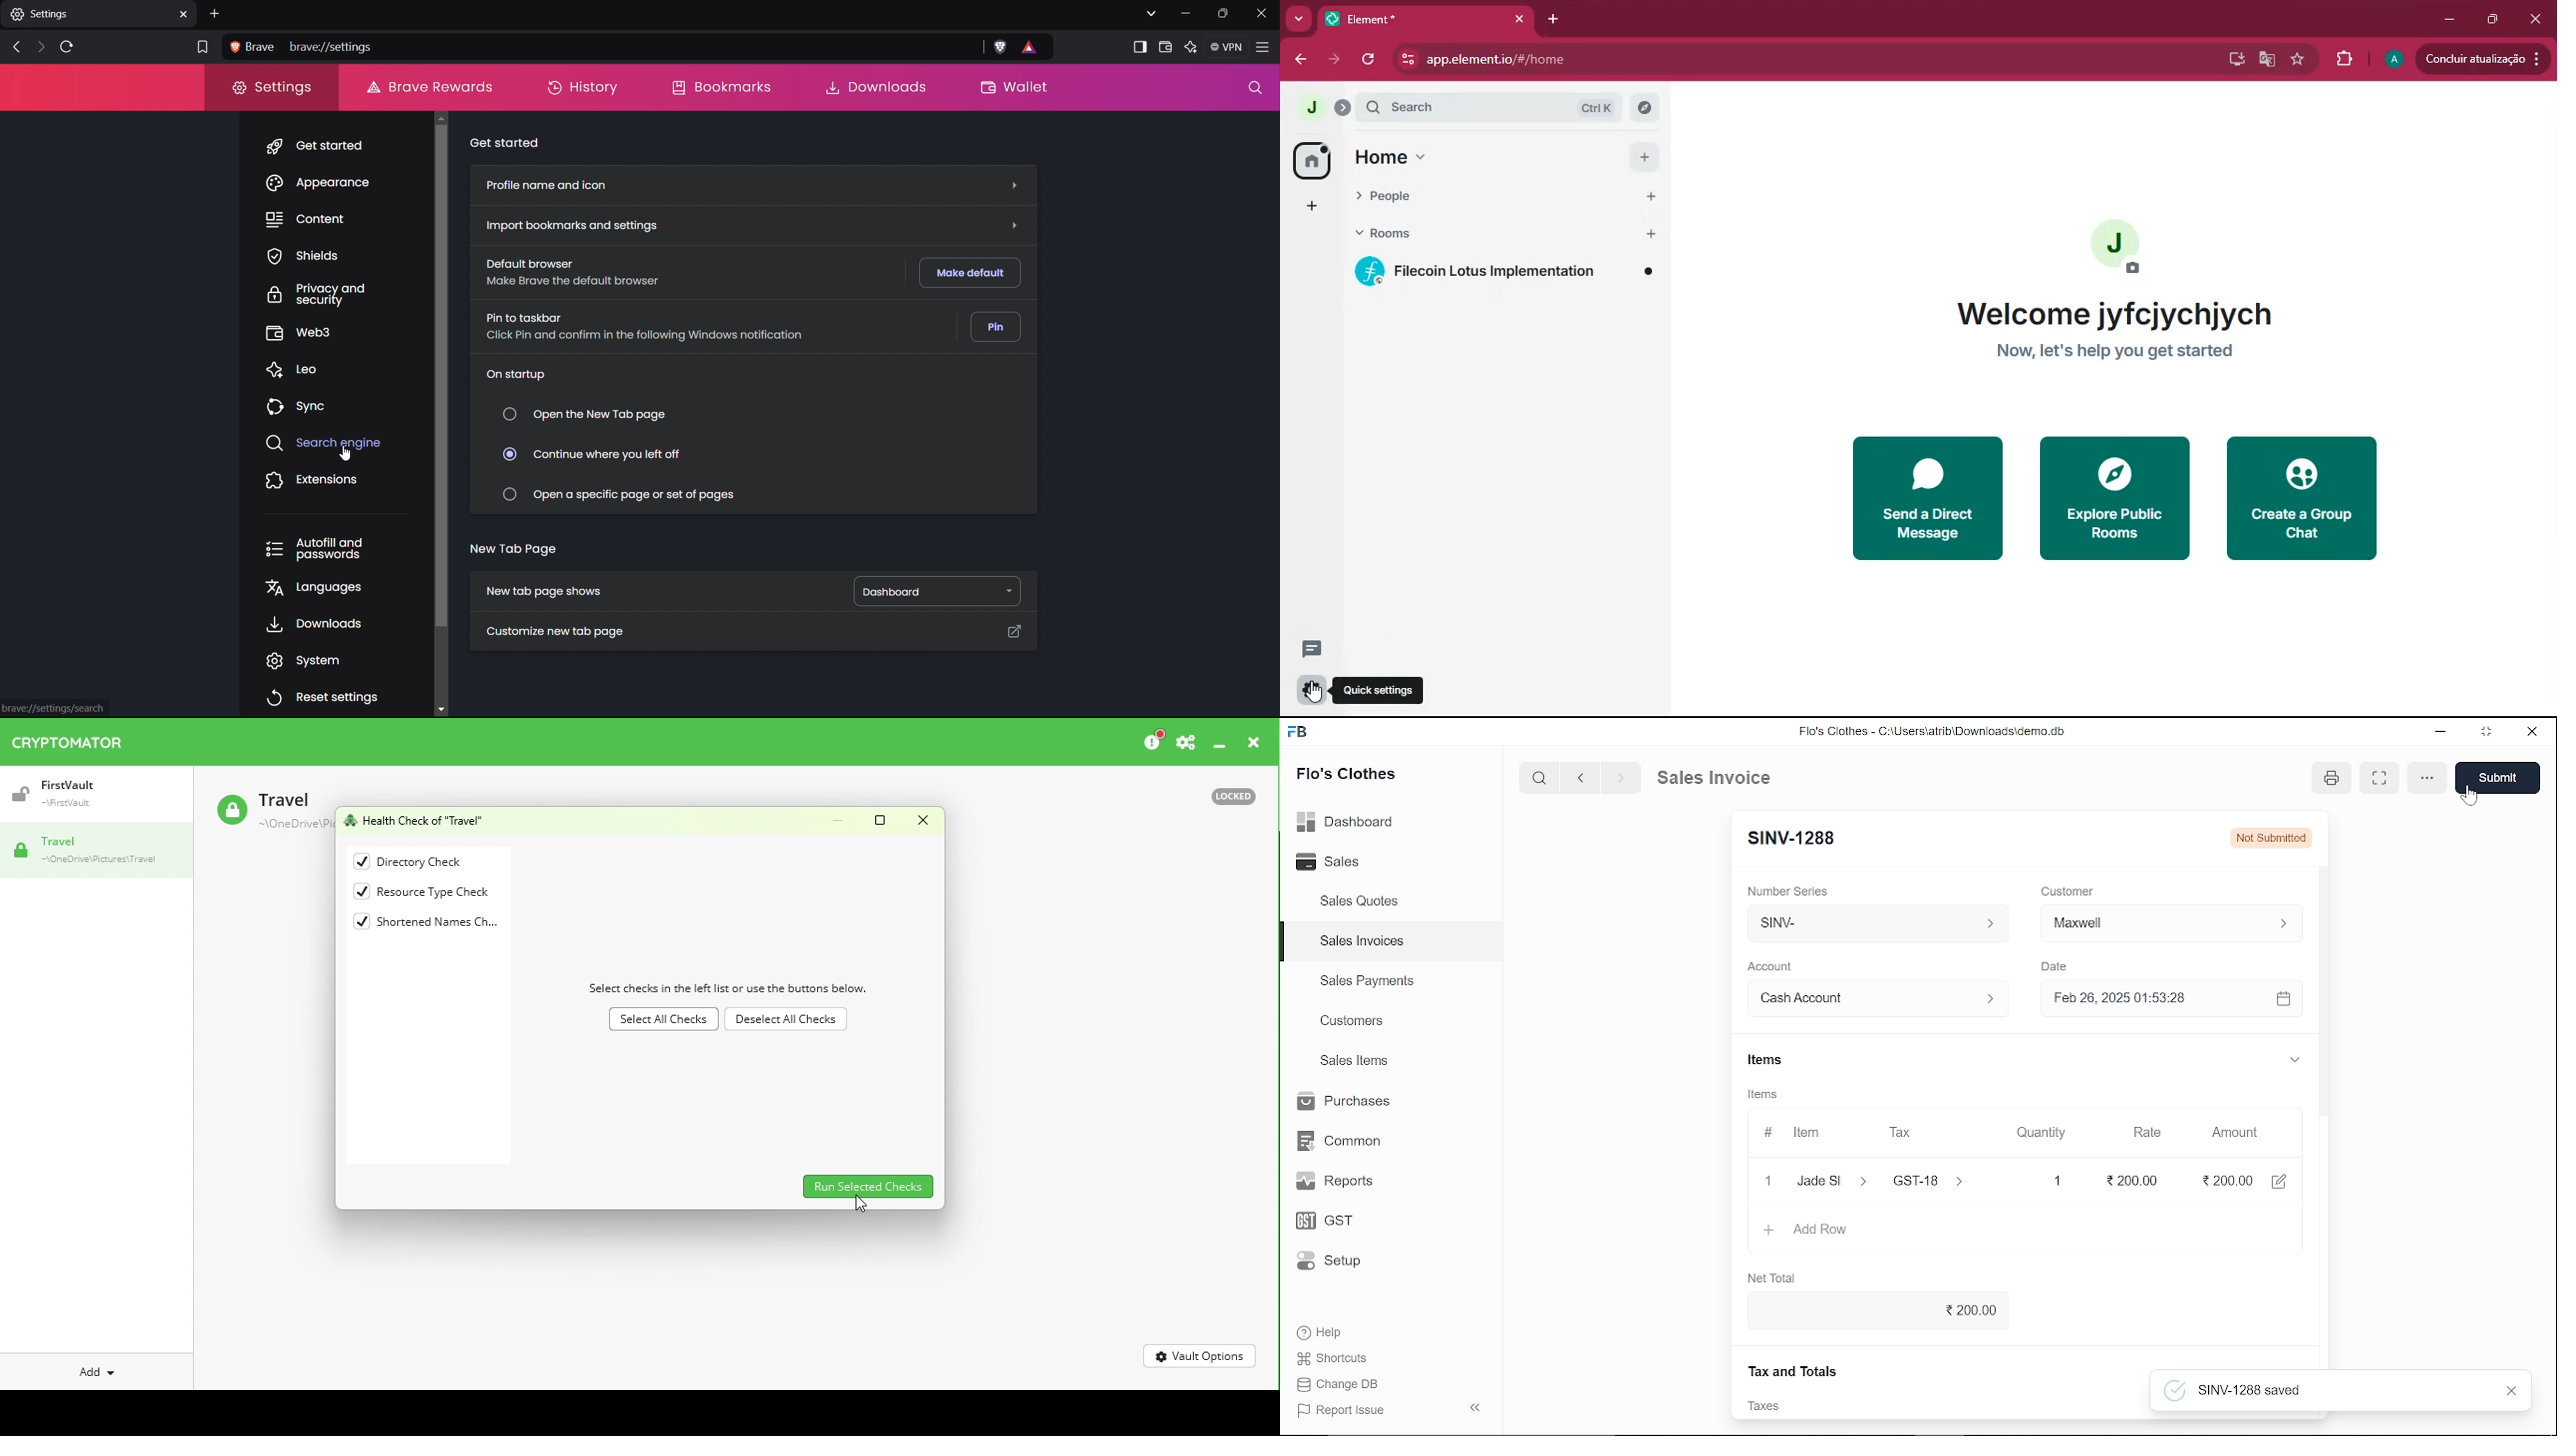 This screenshot has width=2576, height=1456. What do you see at coordinates (1353, 1021) in the screenshot?
I see `Customers.` at bounding box center [1353, 1021].